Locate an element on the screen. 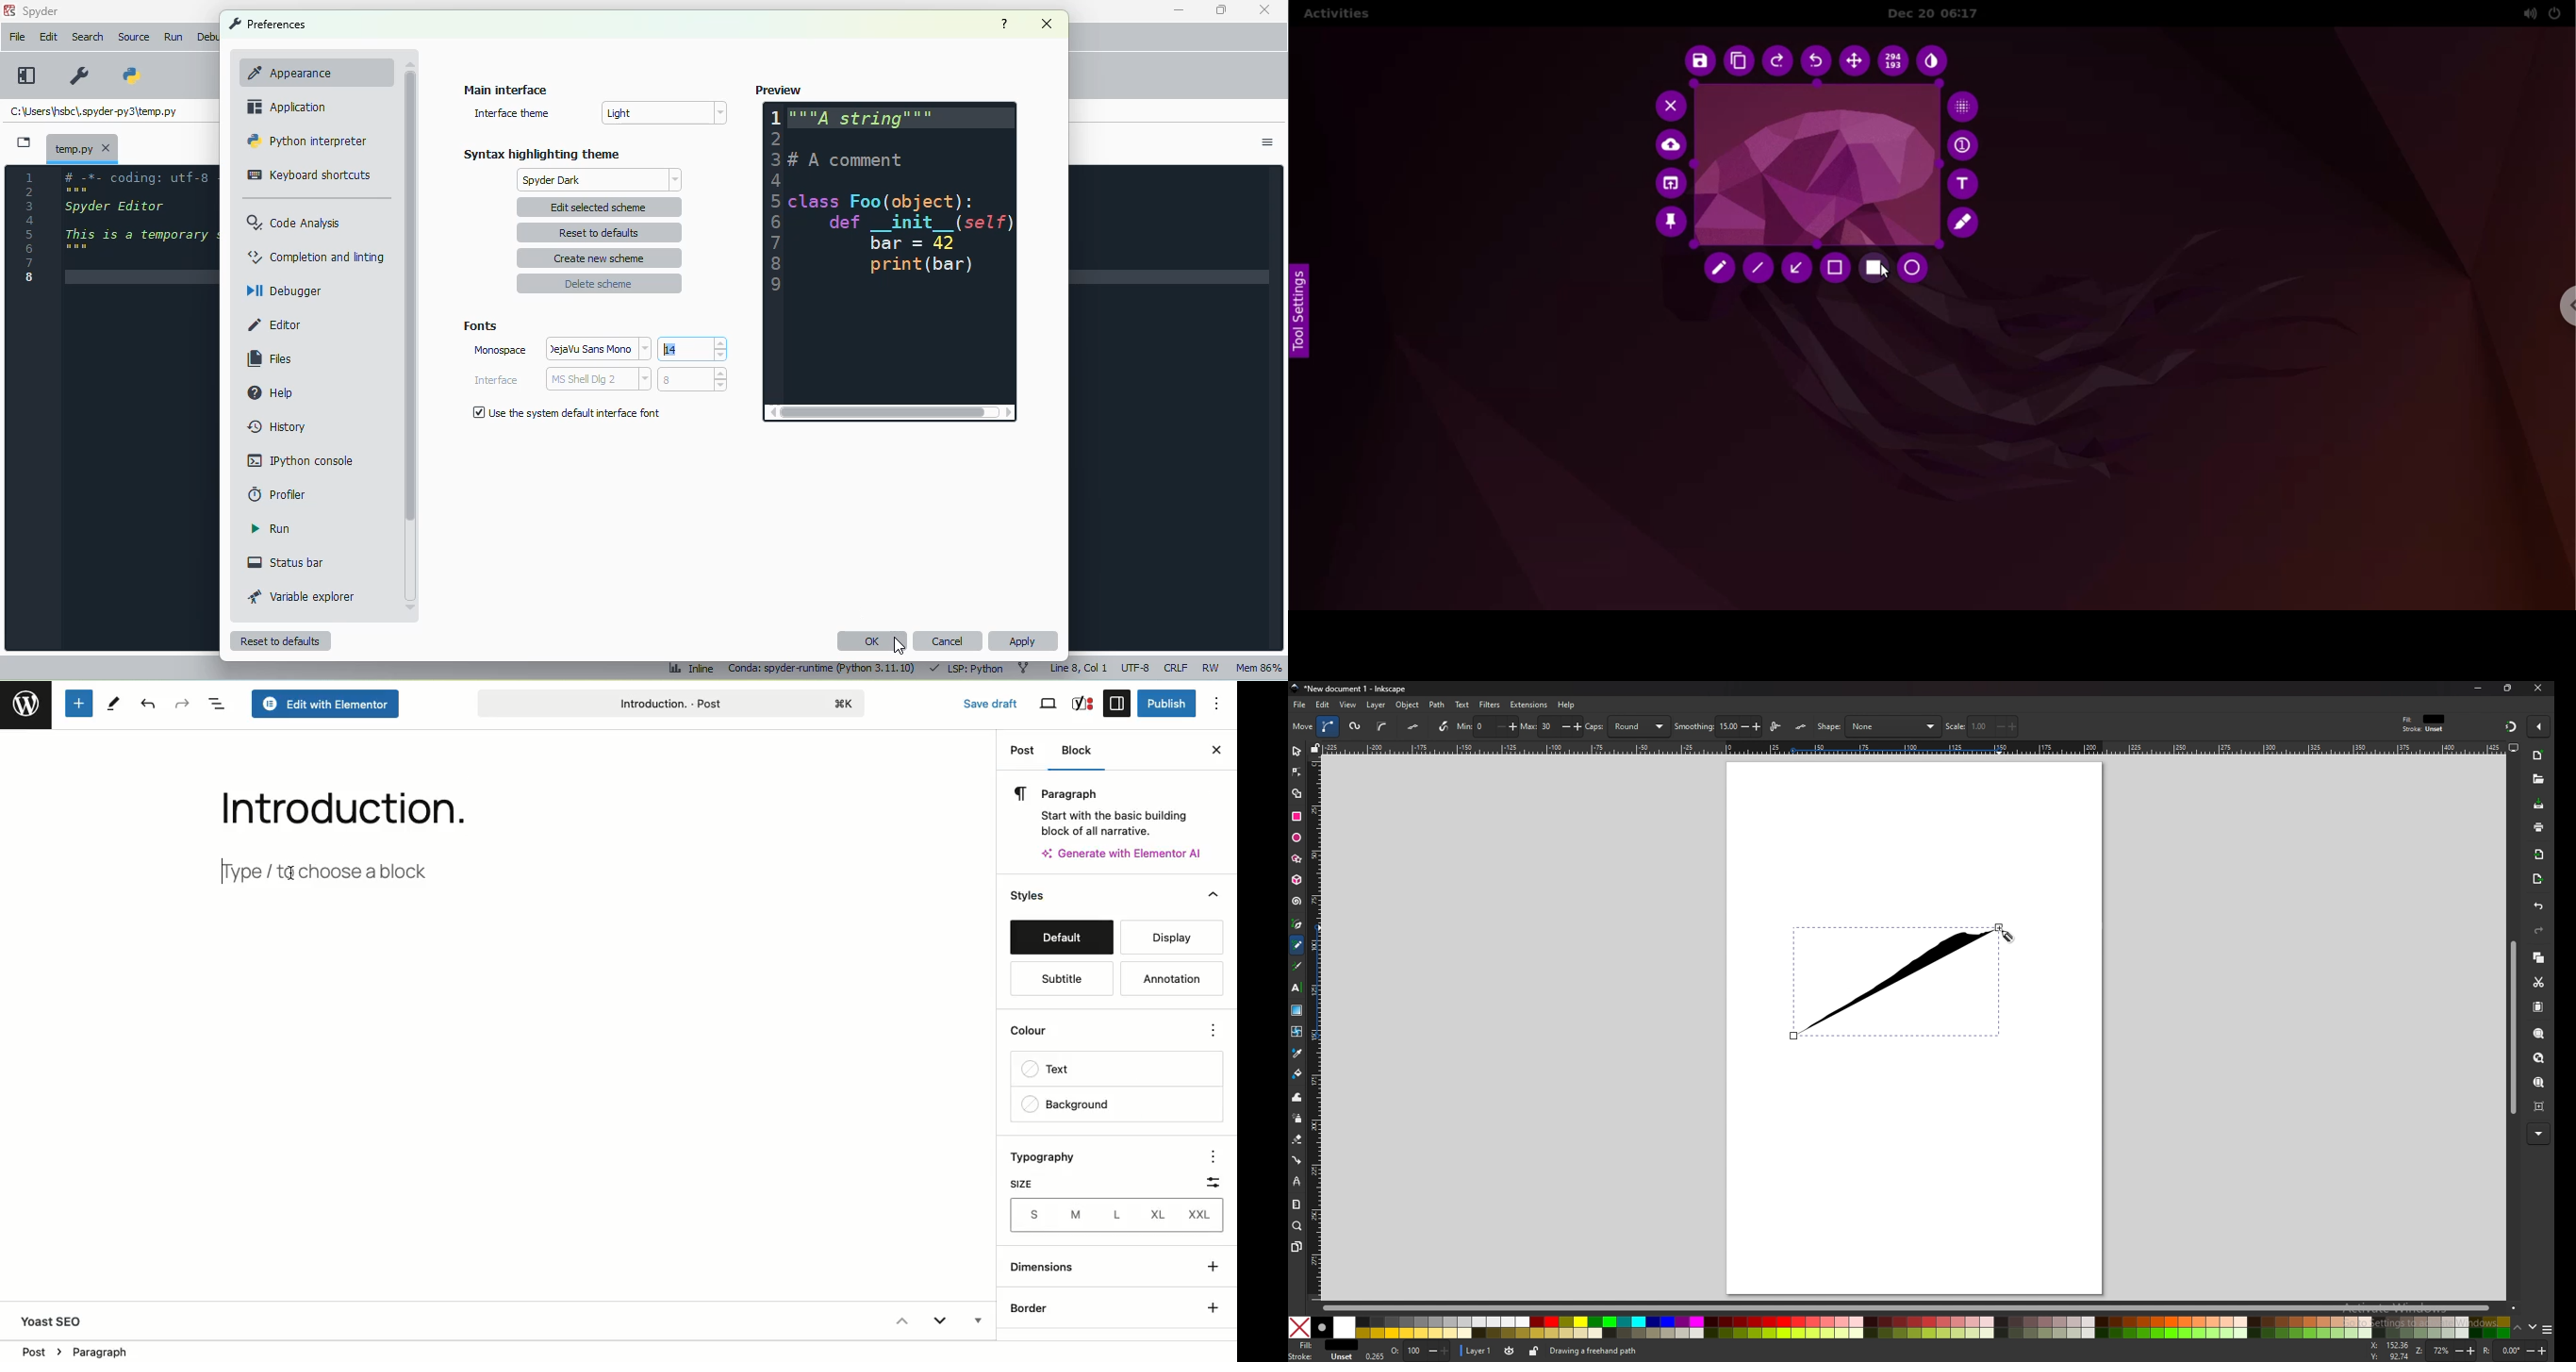  View is located at coordinates (1050, 704).